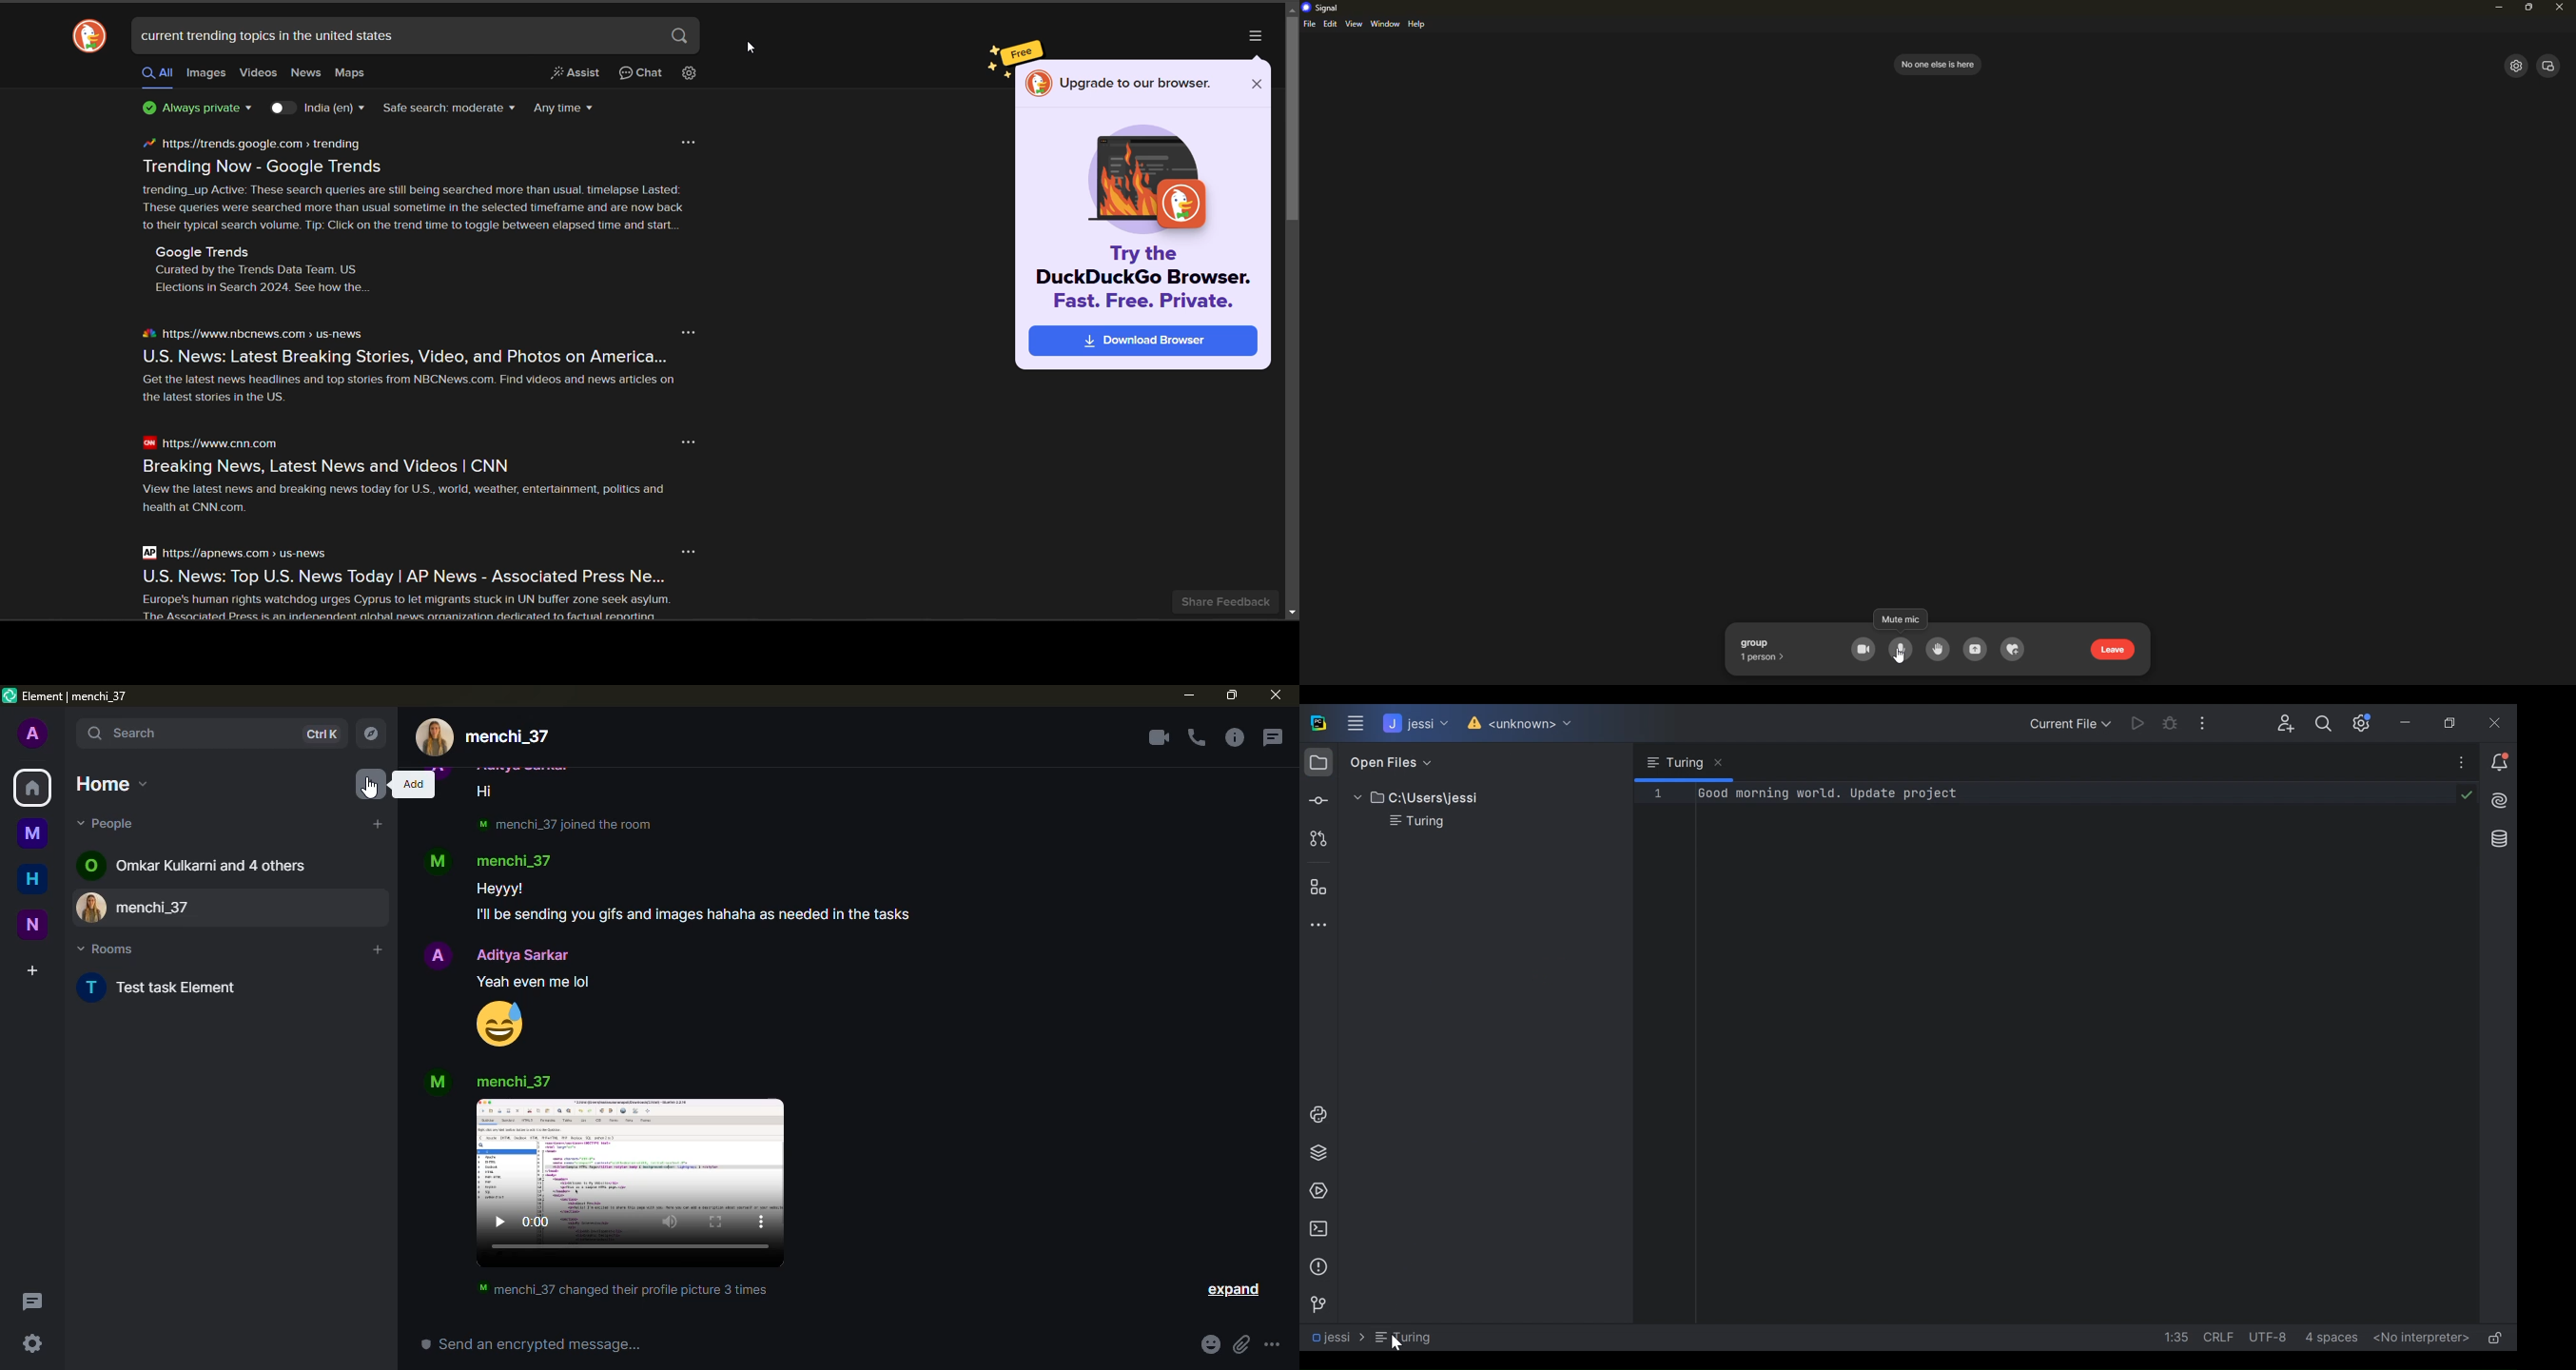 The height and width of the screenshot is (1372, 2576). I want to click on file, so click(1309, 25).